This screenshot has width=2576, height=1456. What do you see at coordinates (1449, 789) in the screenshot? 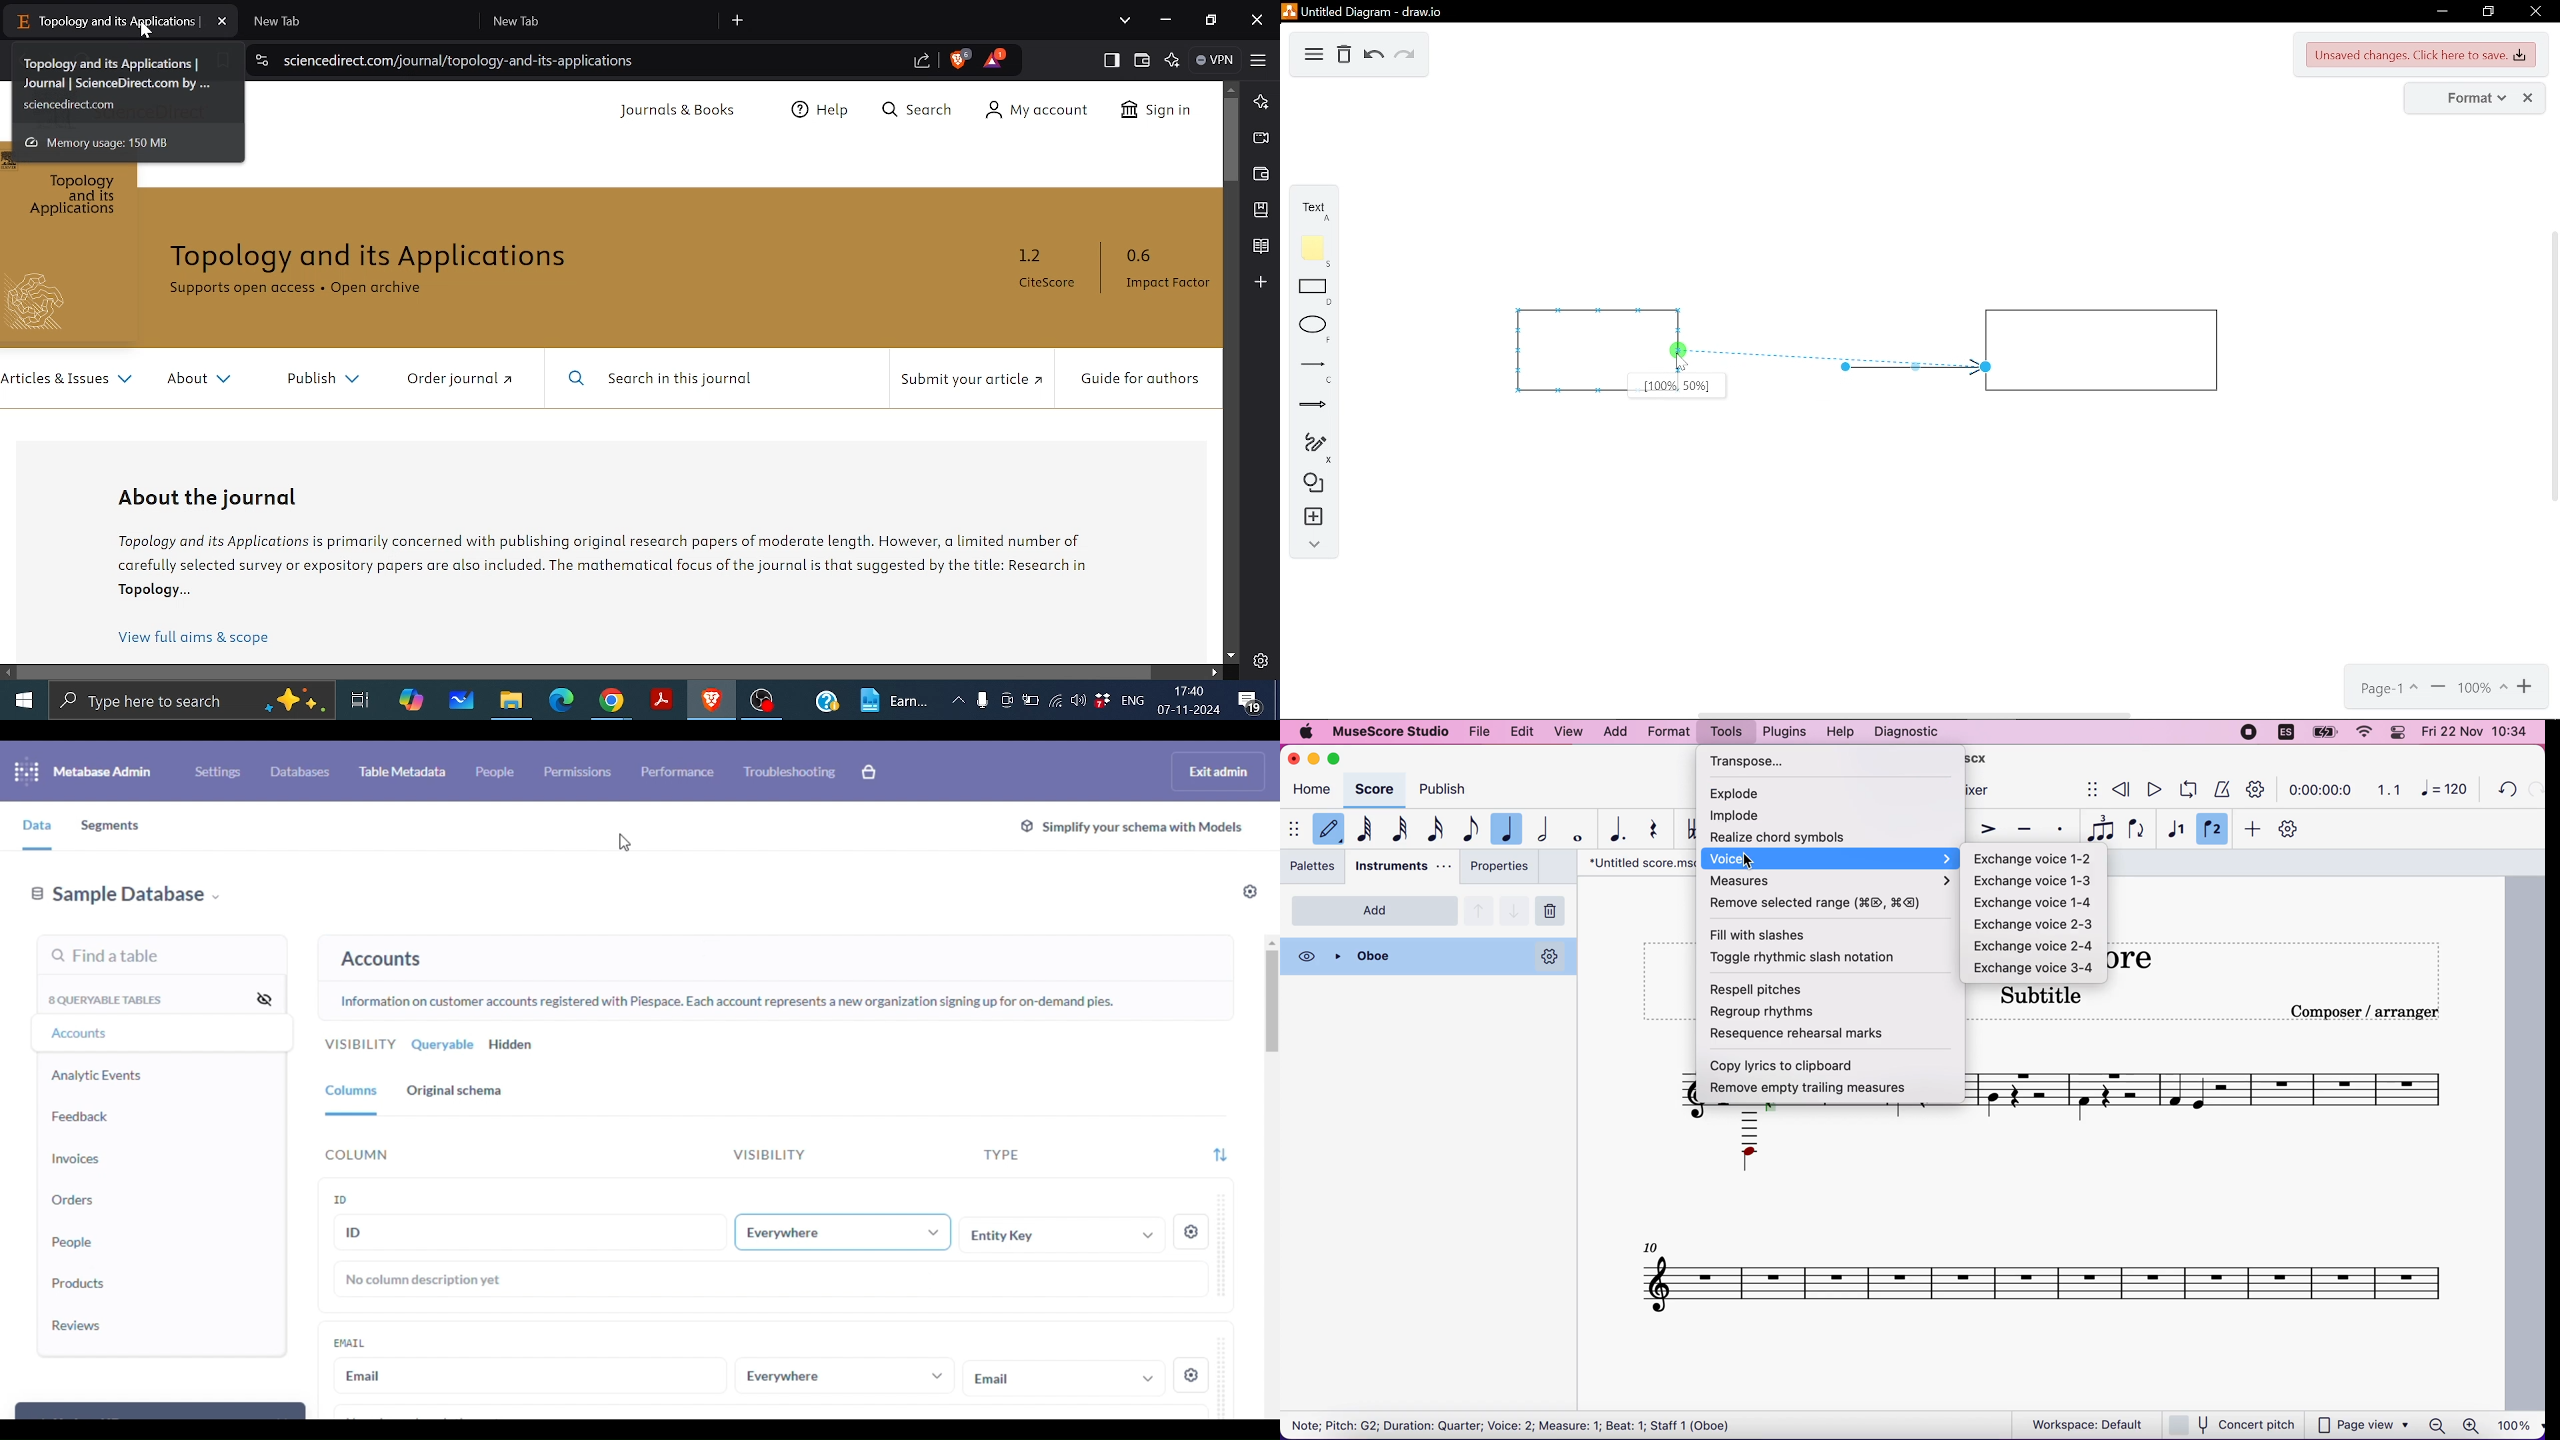
I see `publish` at bounding box center [1449, 789].